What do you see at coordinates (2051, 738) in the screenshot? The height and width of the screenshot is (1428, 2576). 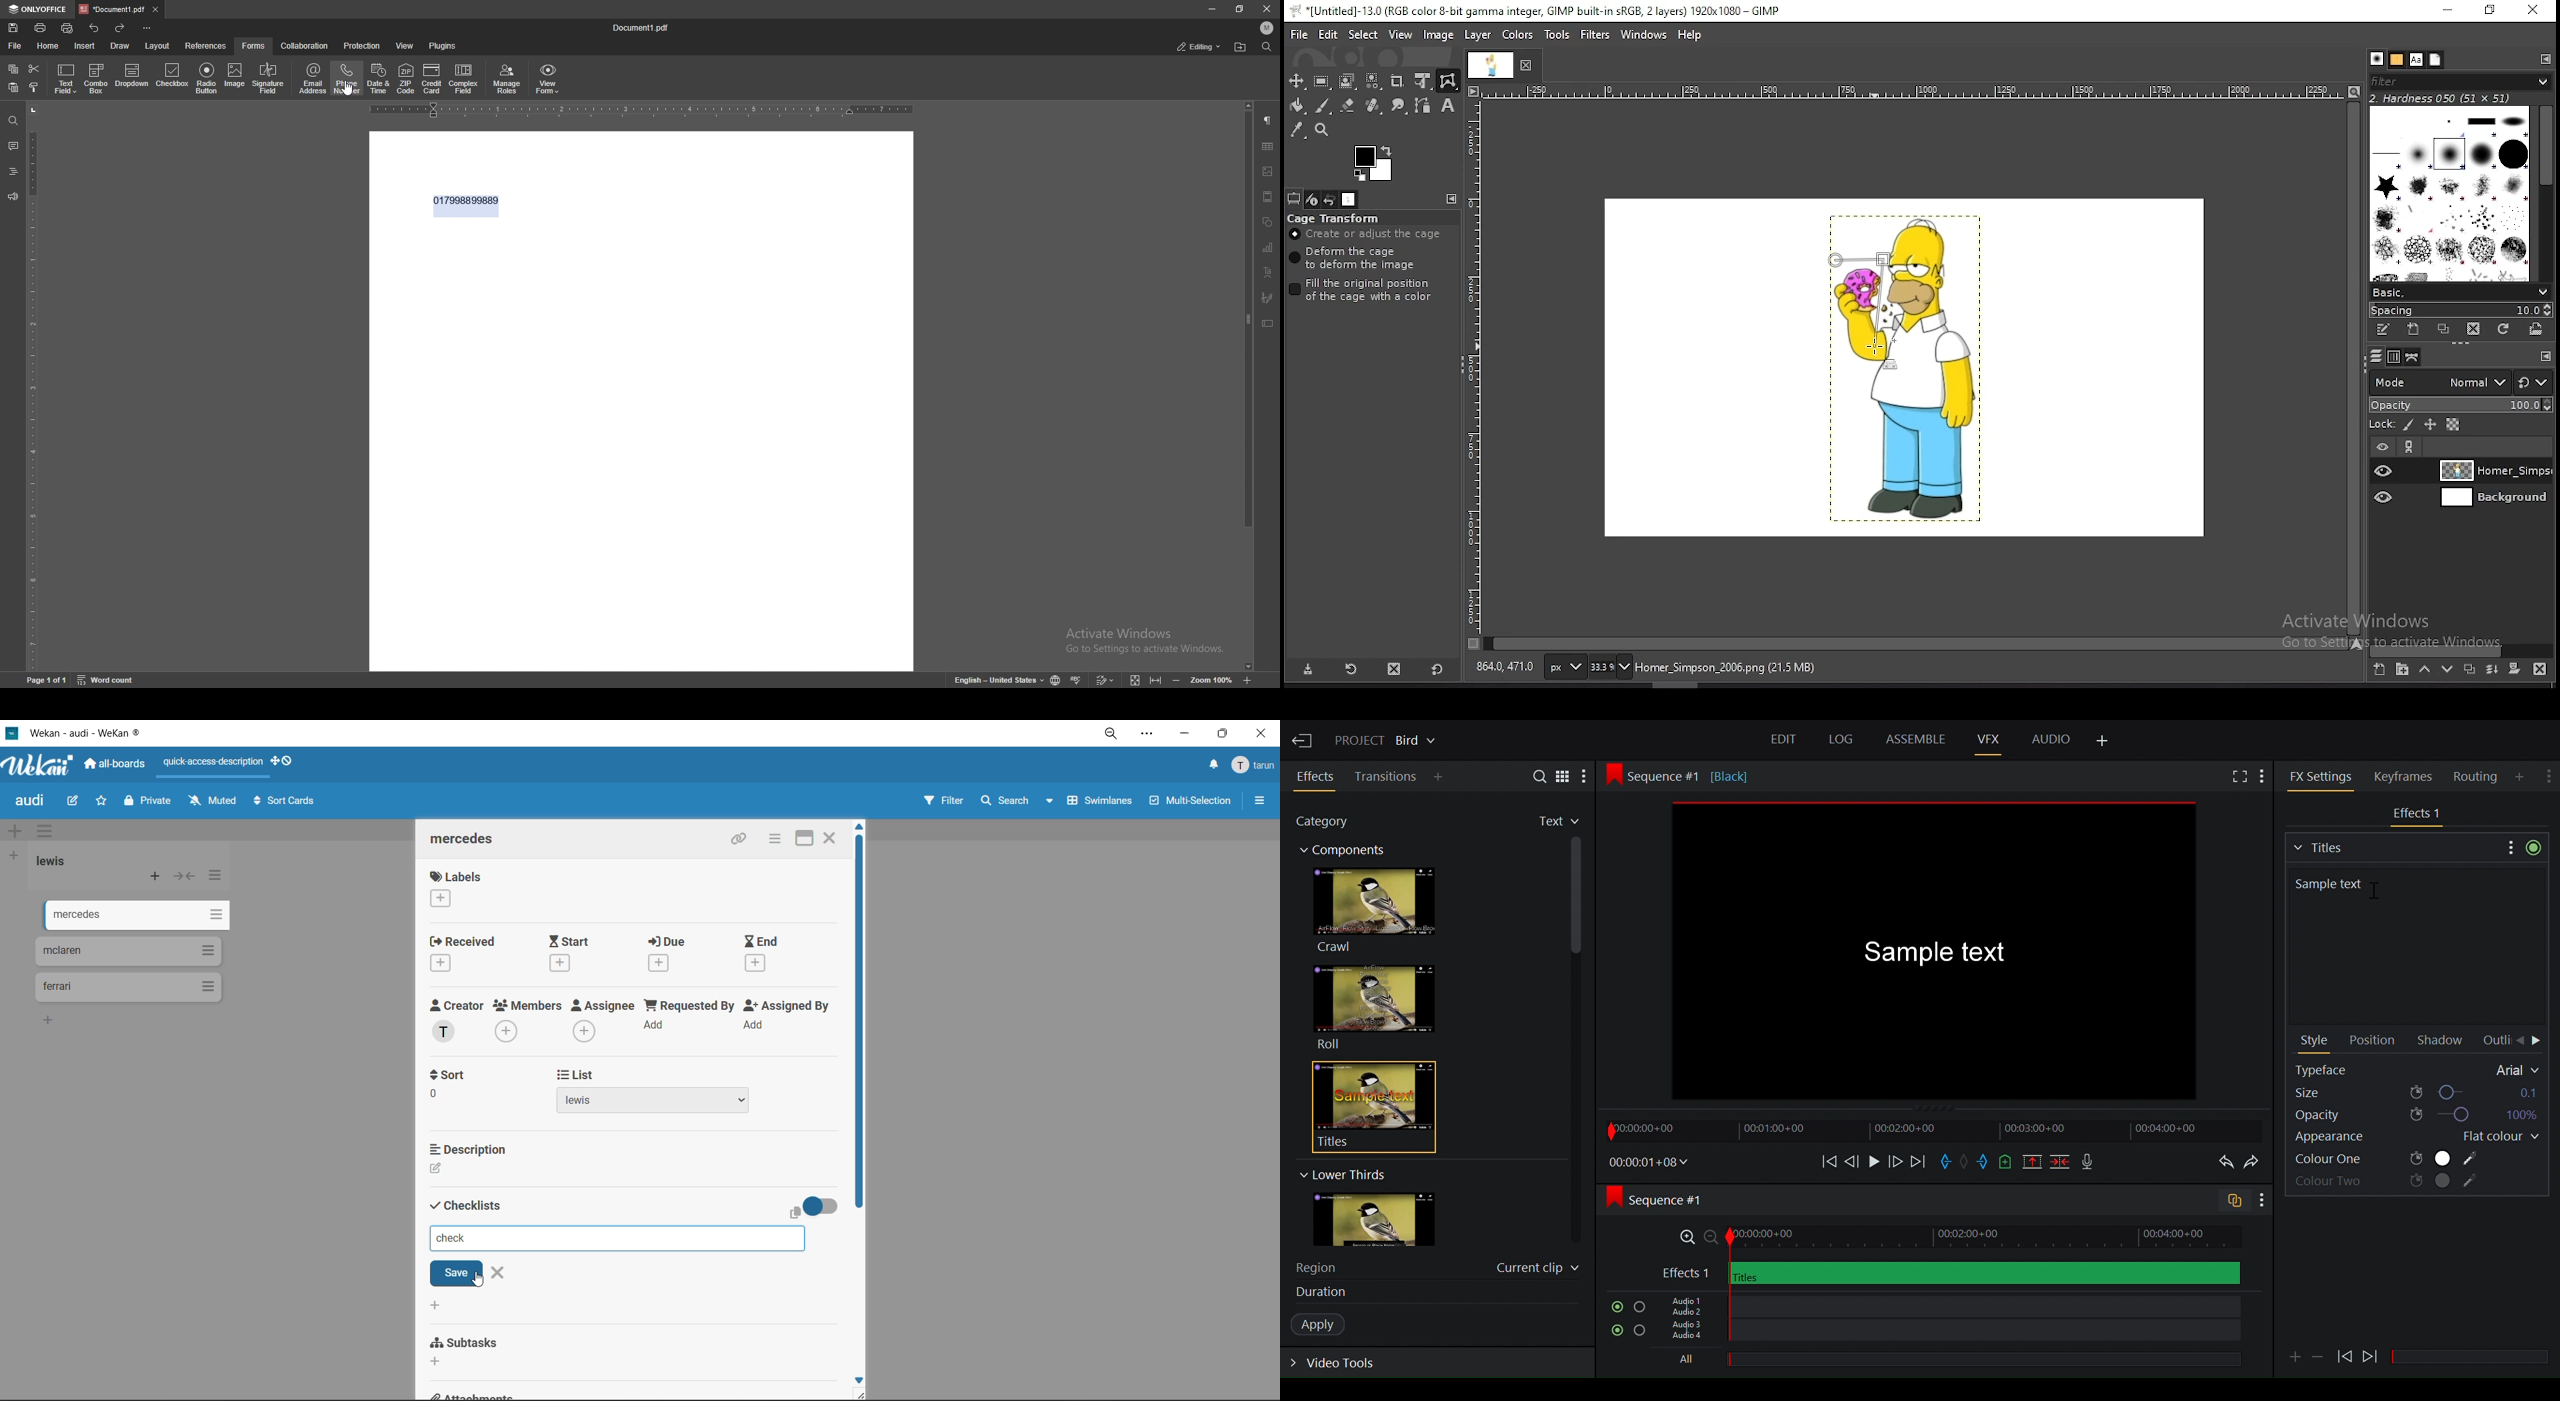 I see `Audio` at bounding box center [2051, 738].